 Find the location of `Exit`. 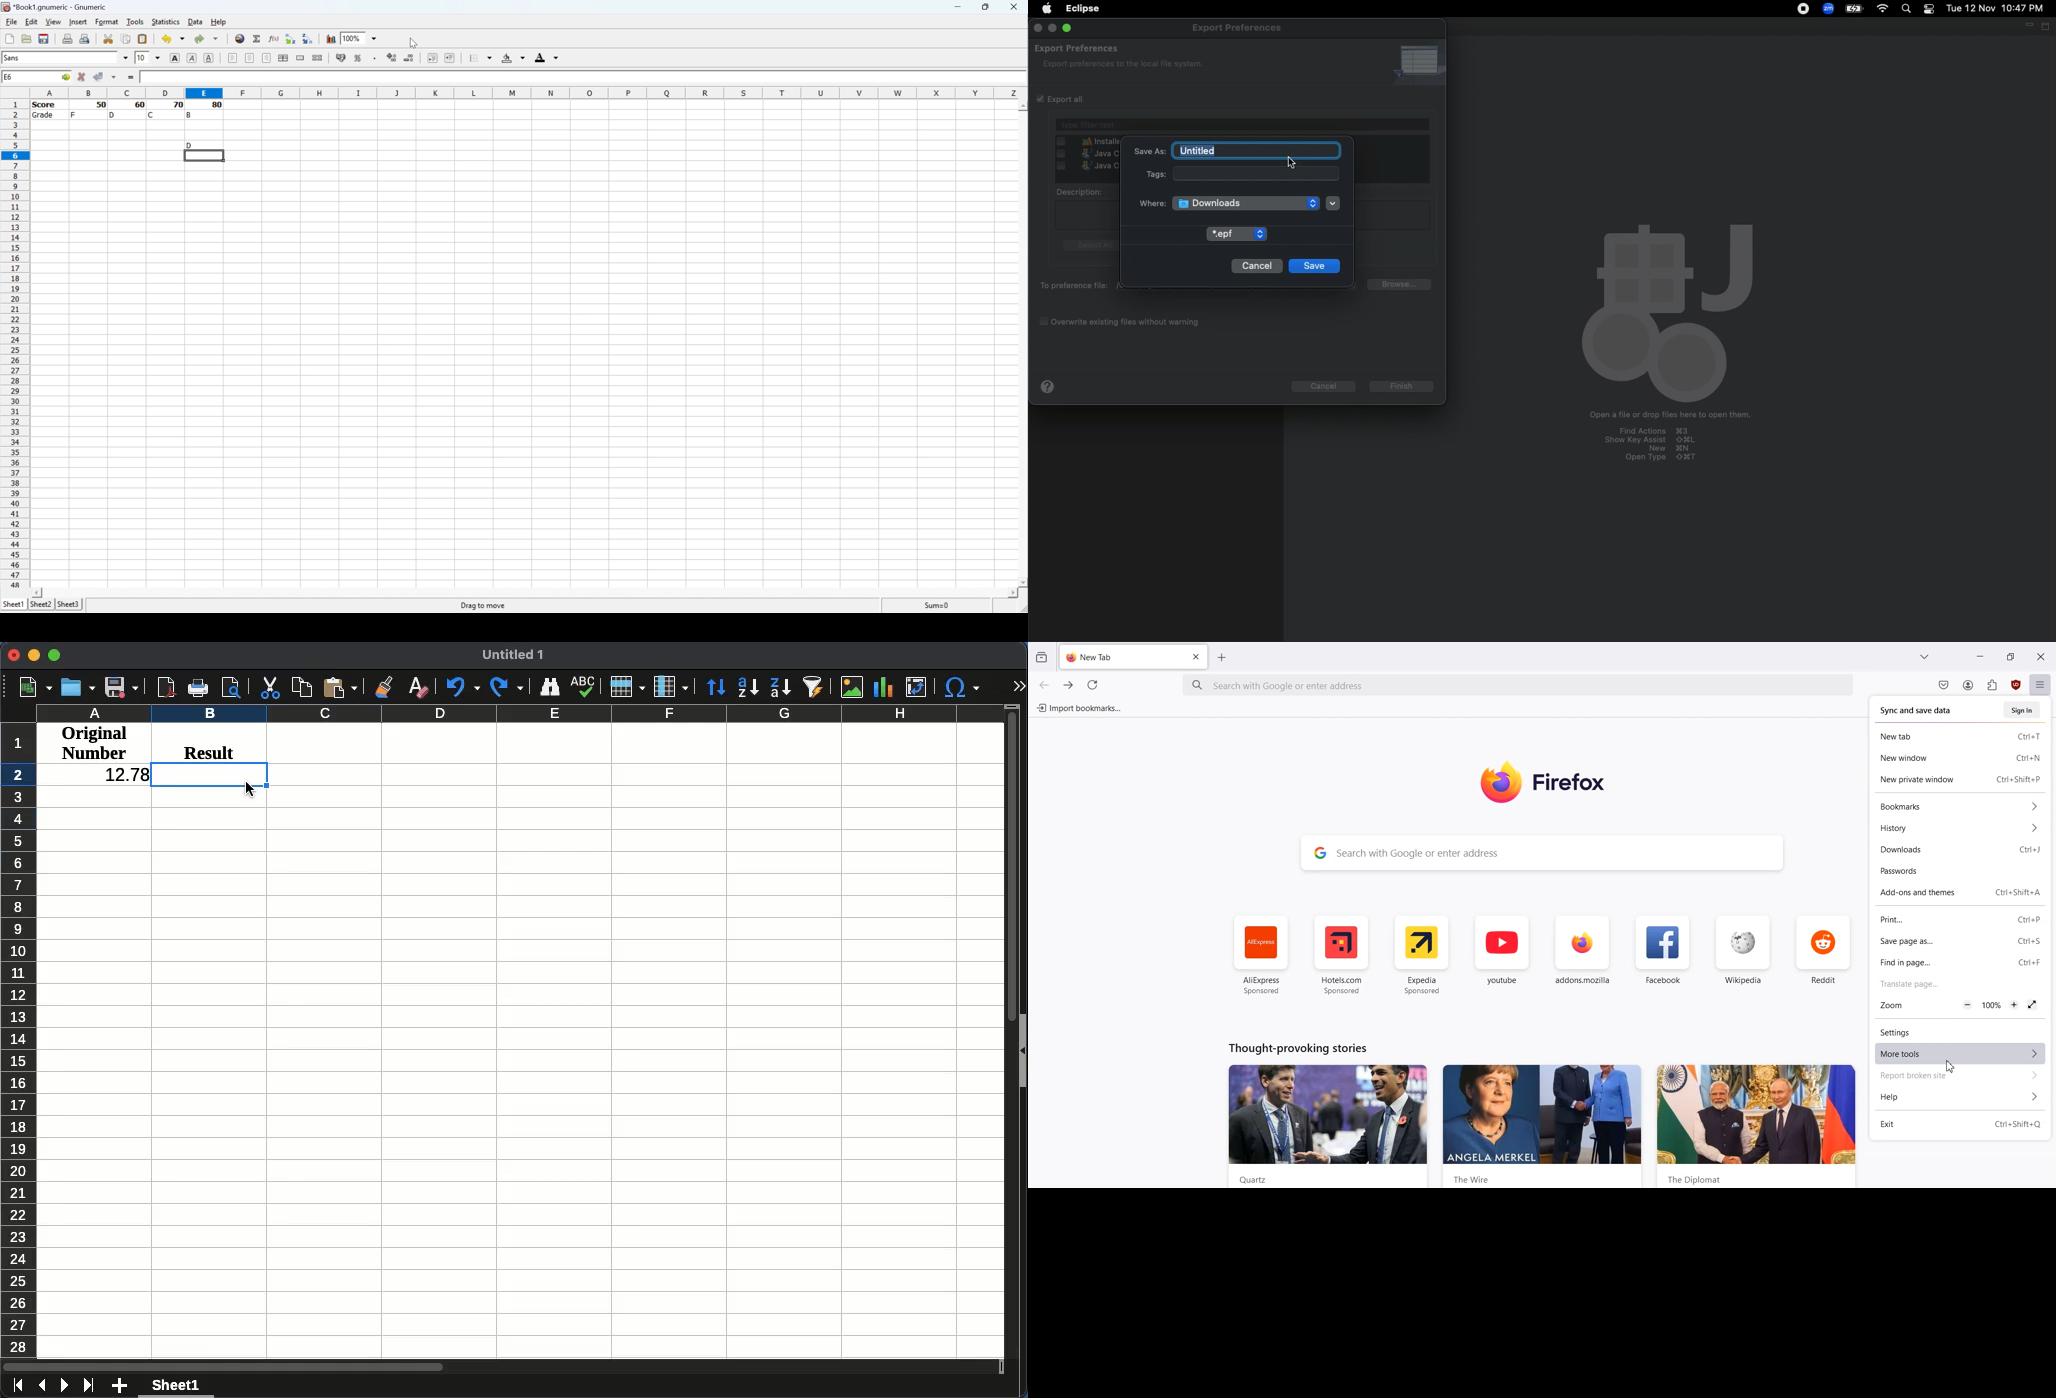

Exit is located at coordinates (1919, 1124).